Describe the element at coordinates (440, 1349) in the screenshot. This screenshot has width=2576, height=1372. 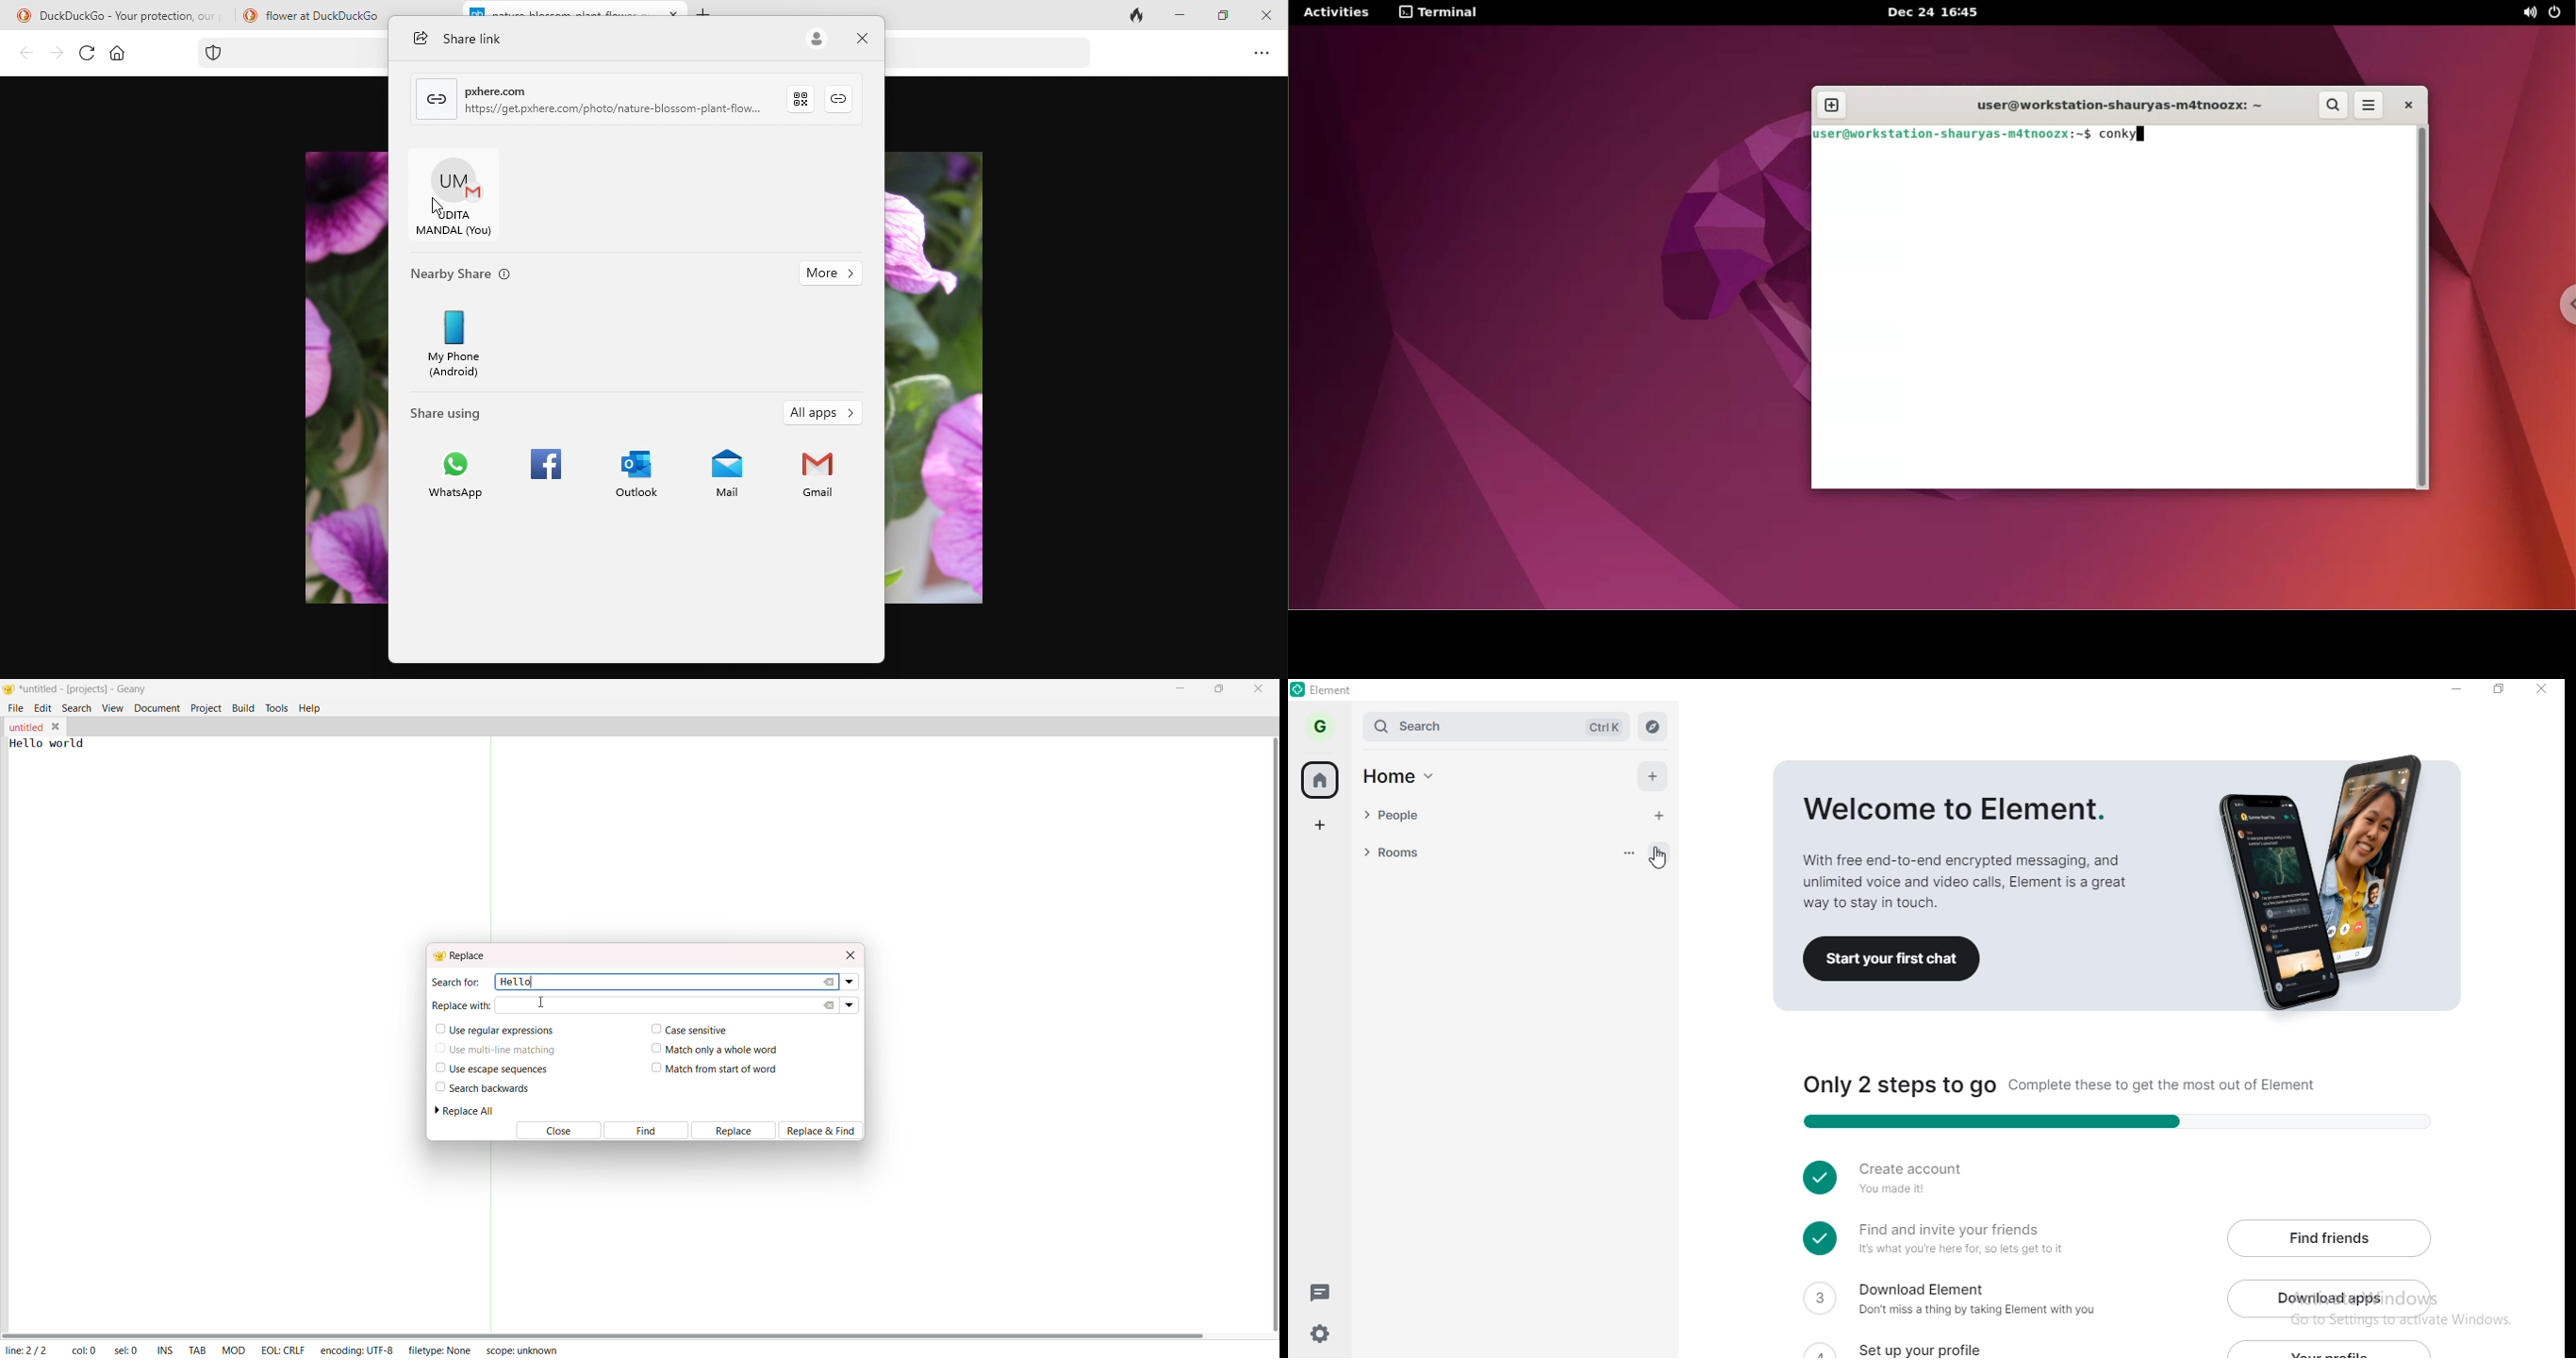
I see `filetype: NONE` at that location.